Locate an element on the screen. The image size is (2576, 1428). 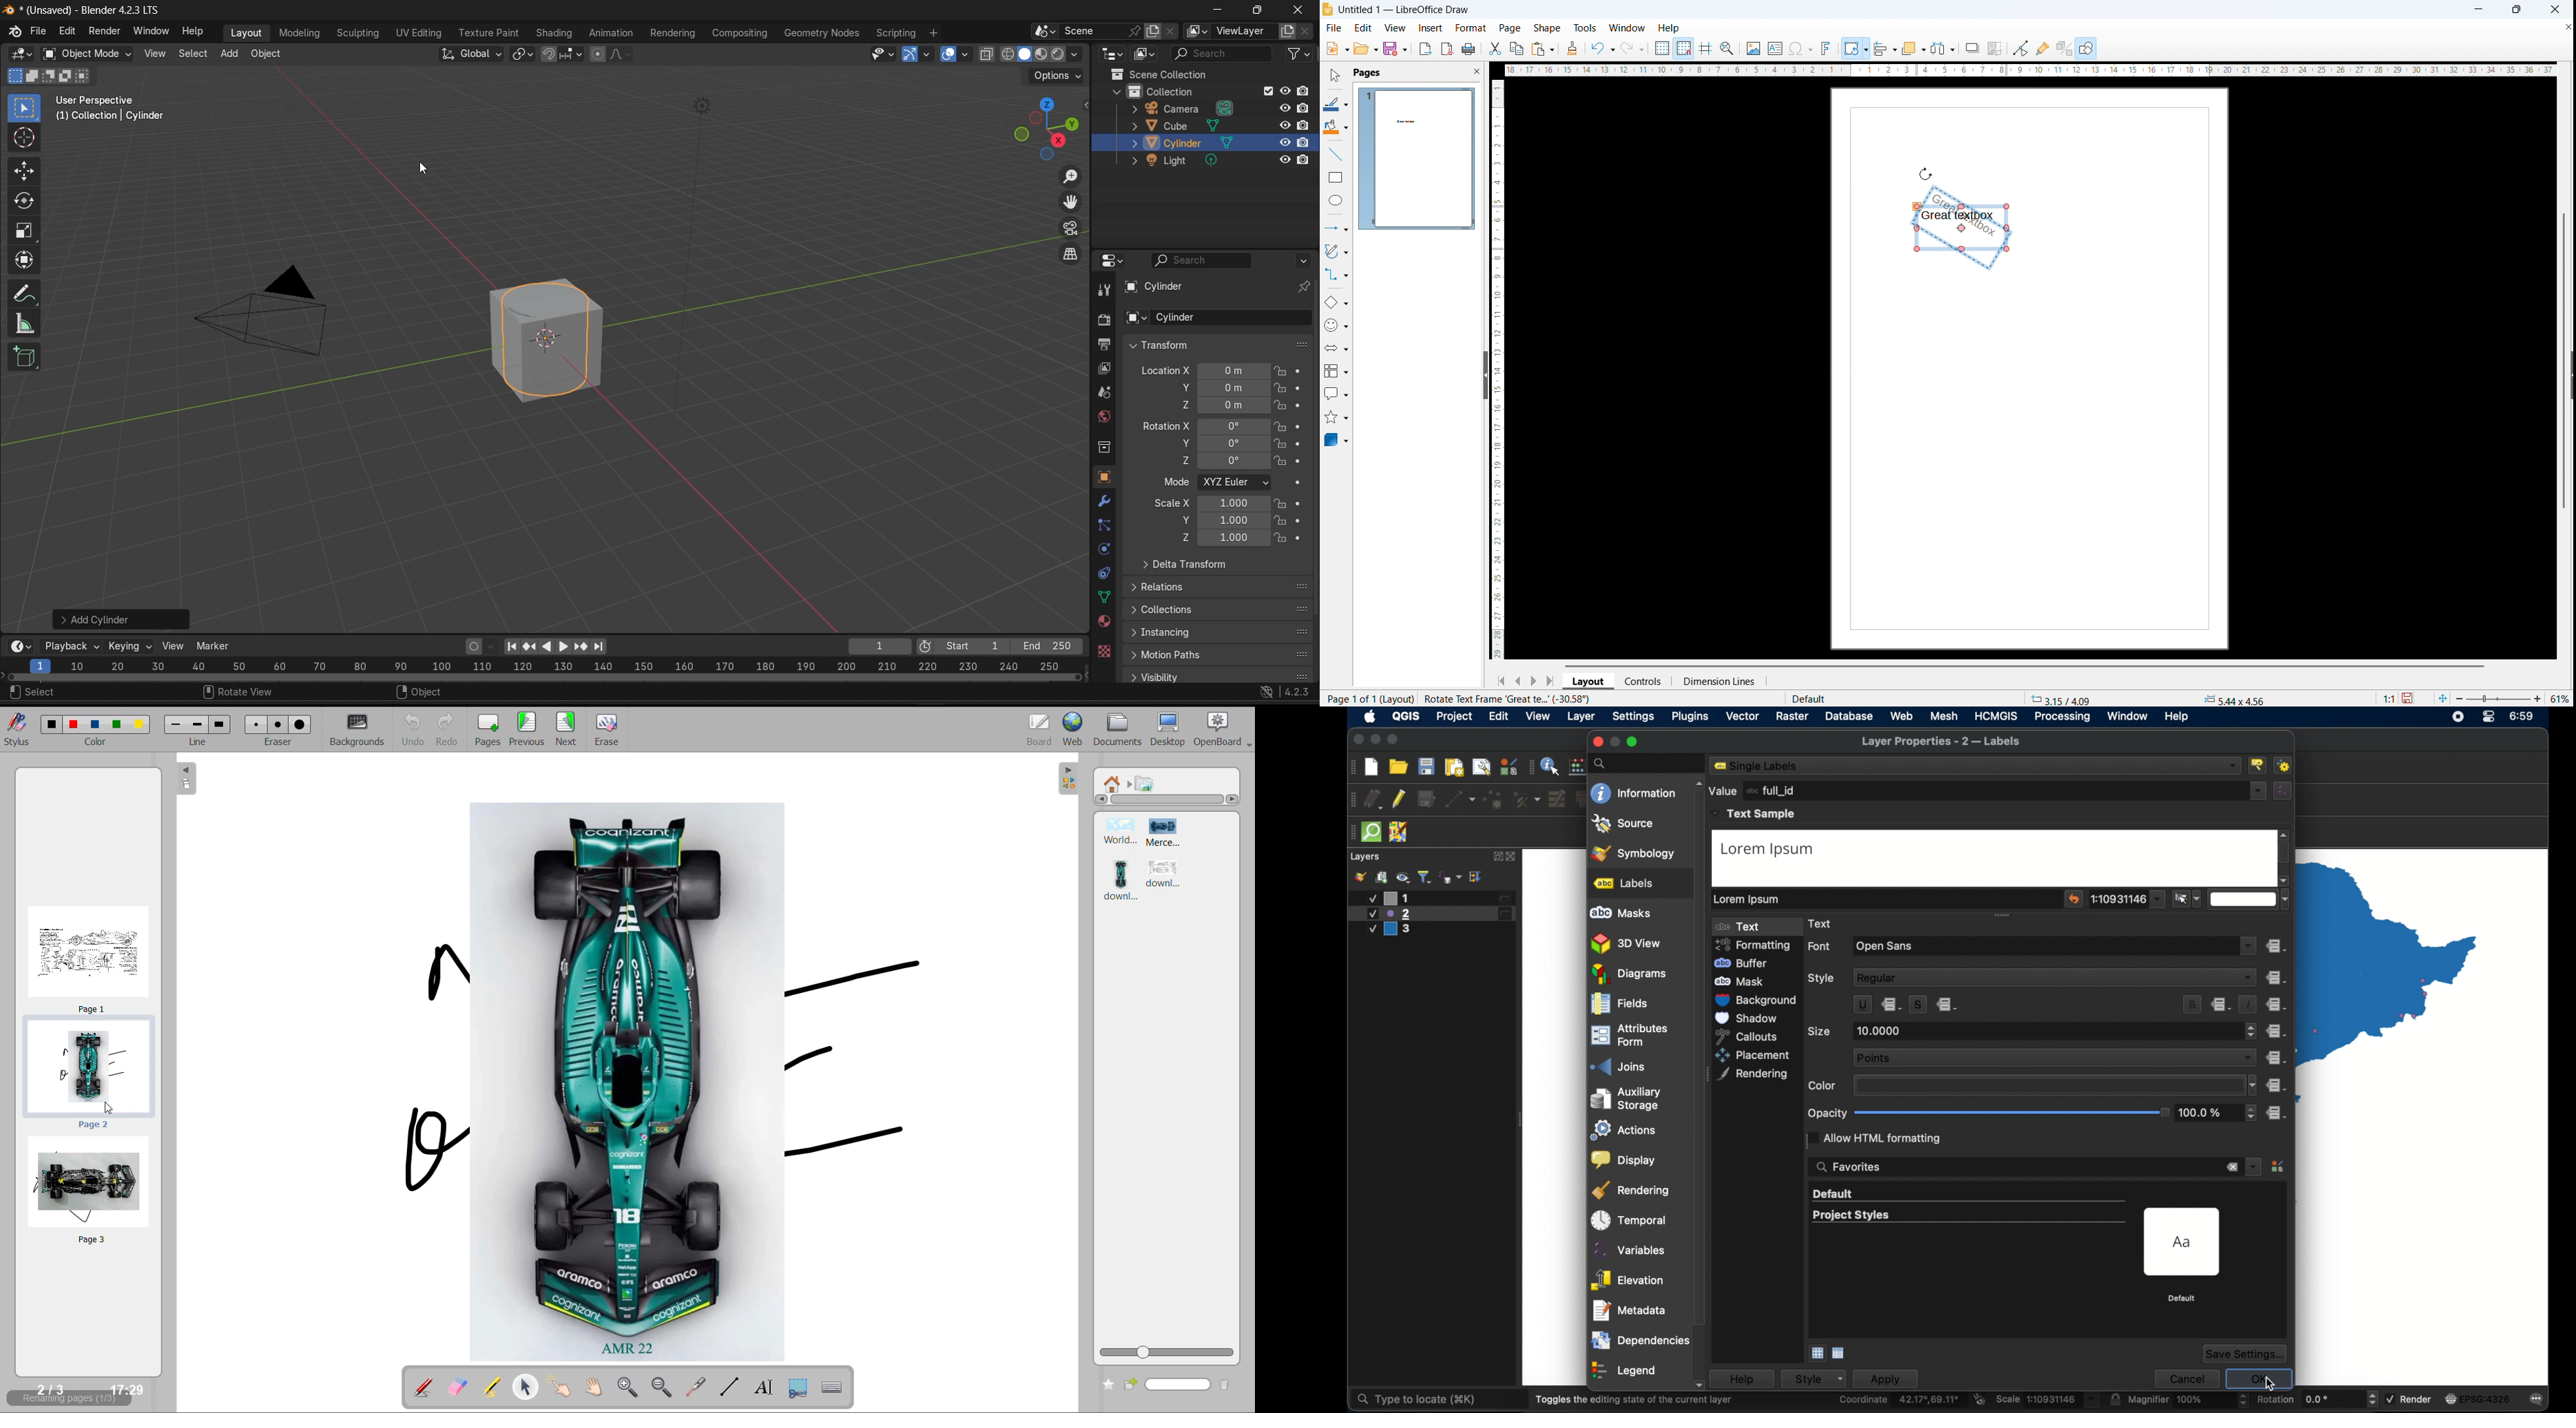
animate property is located at coordinates (1302, 461).